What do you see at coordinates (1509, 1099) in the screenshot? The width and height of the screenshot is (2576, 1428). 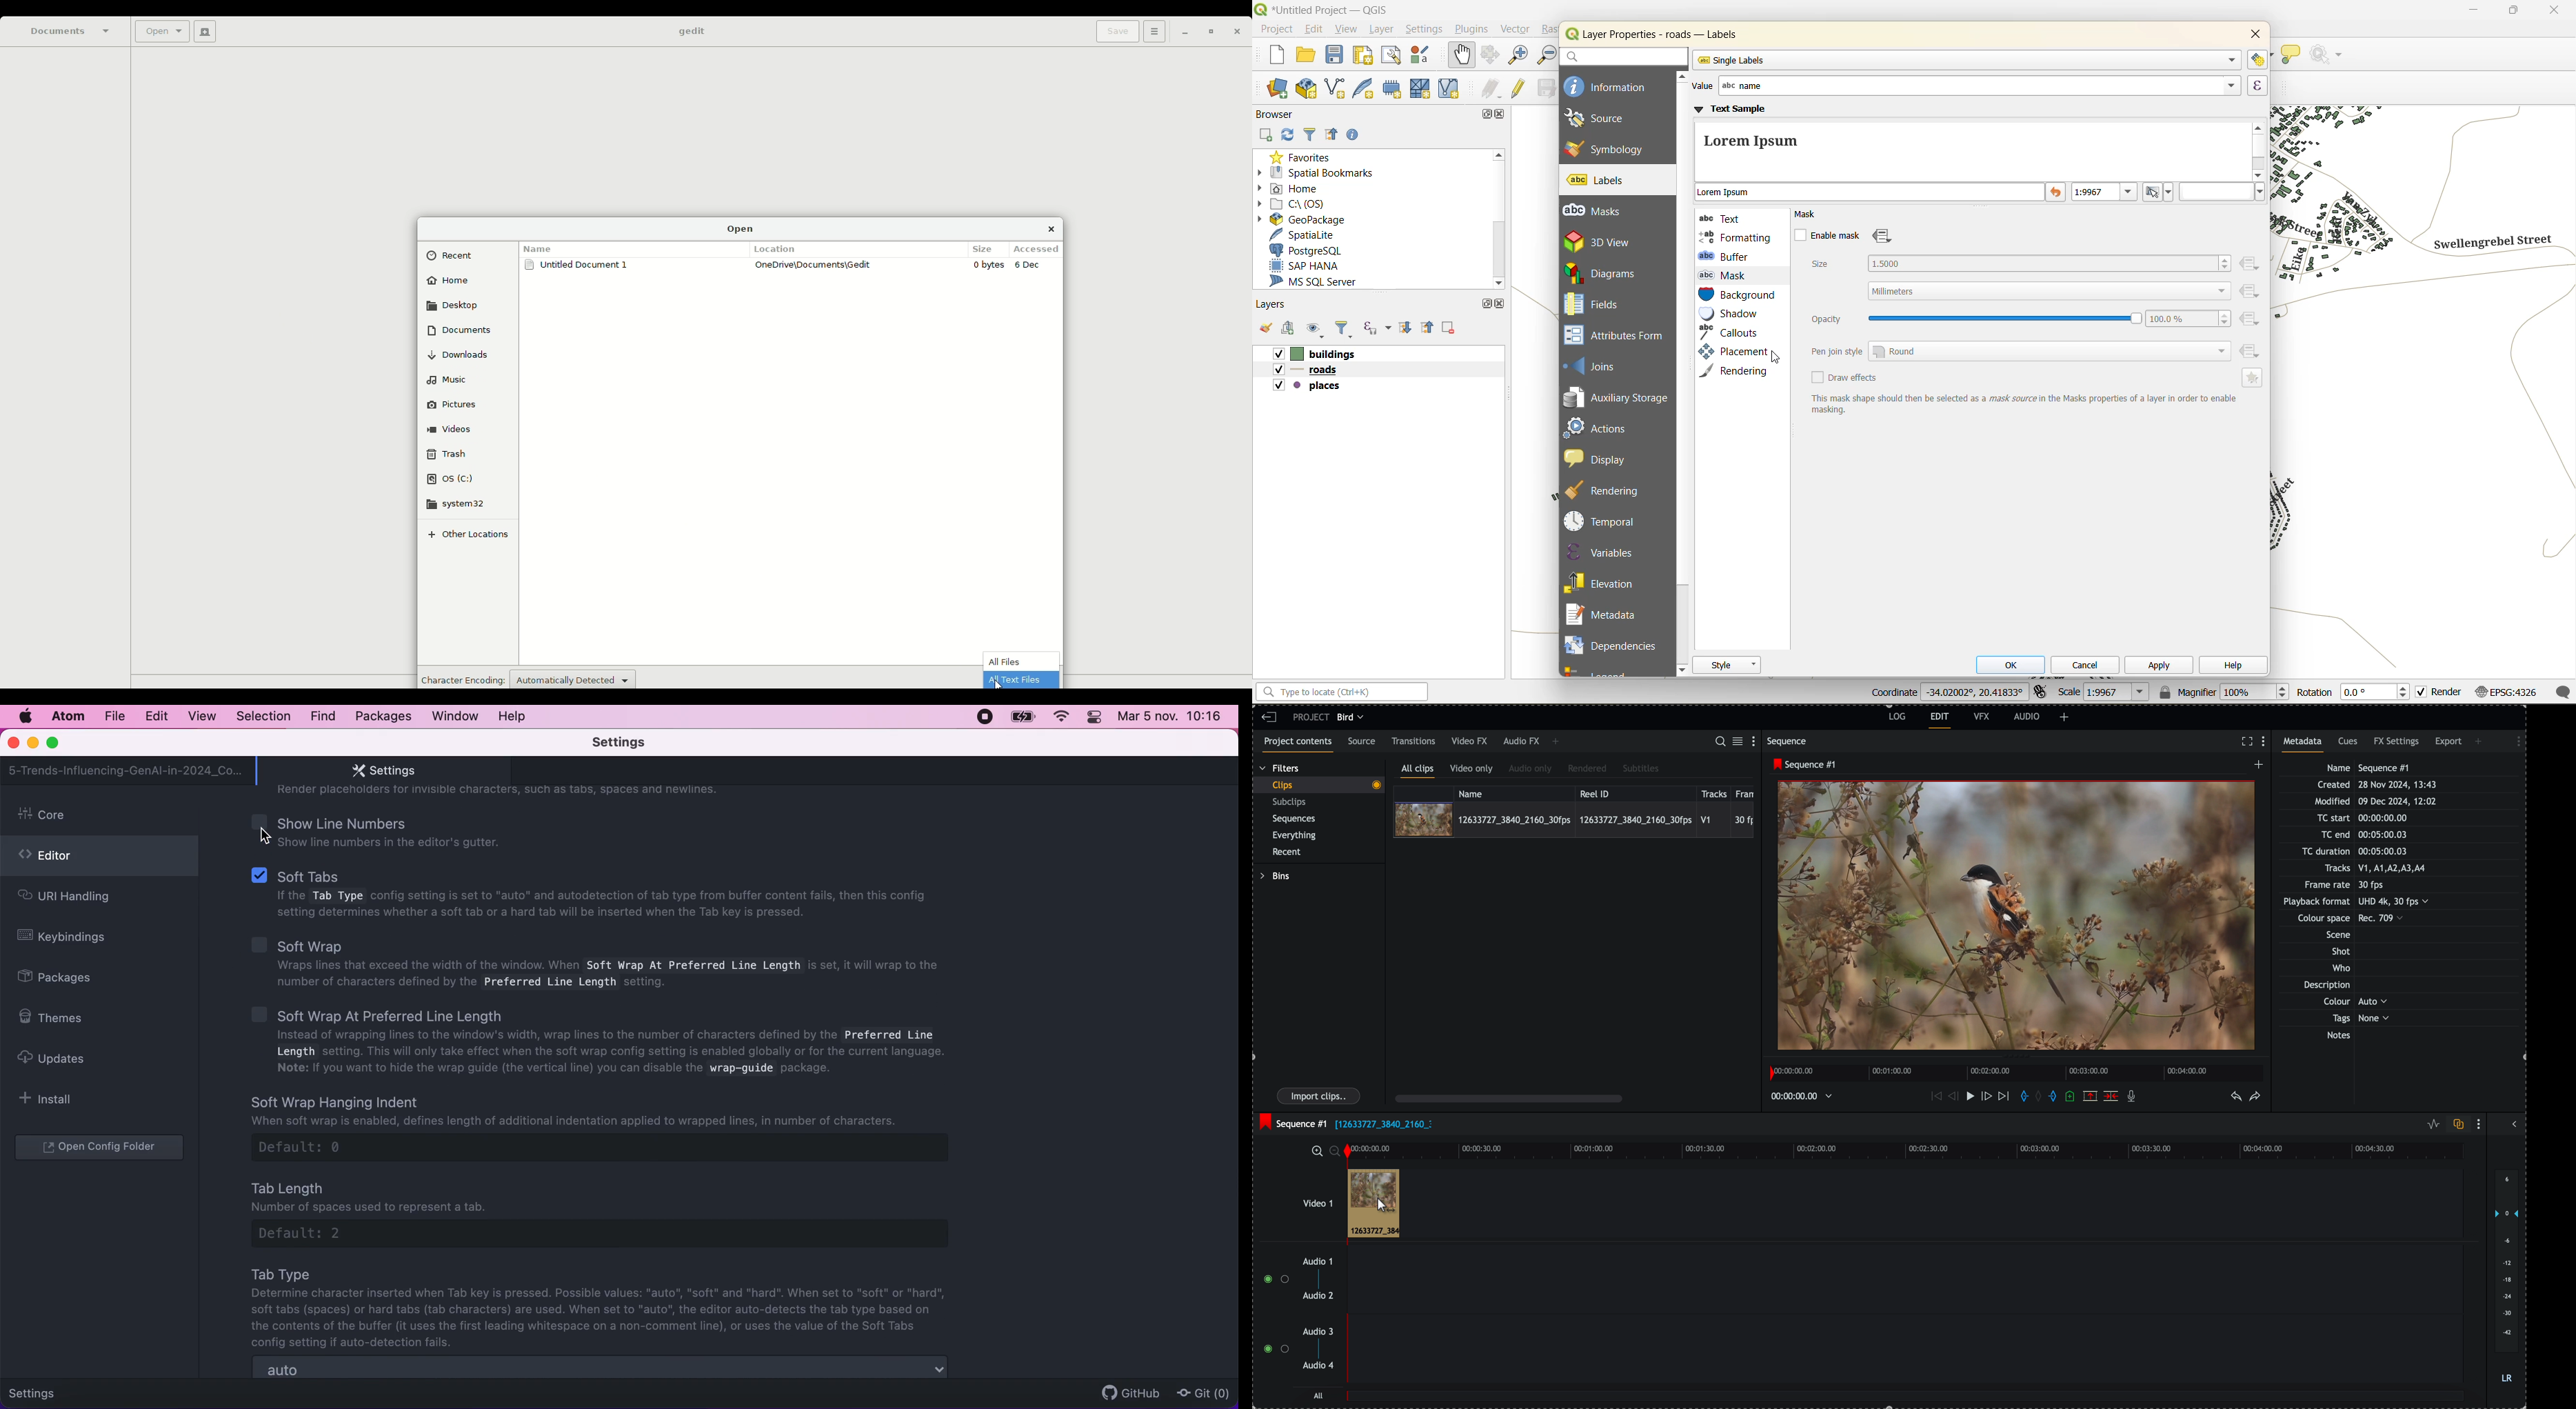 I see `scroll bar` at bounding box center [1509, 1099].